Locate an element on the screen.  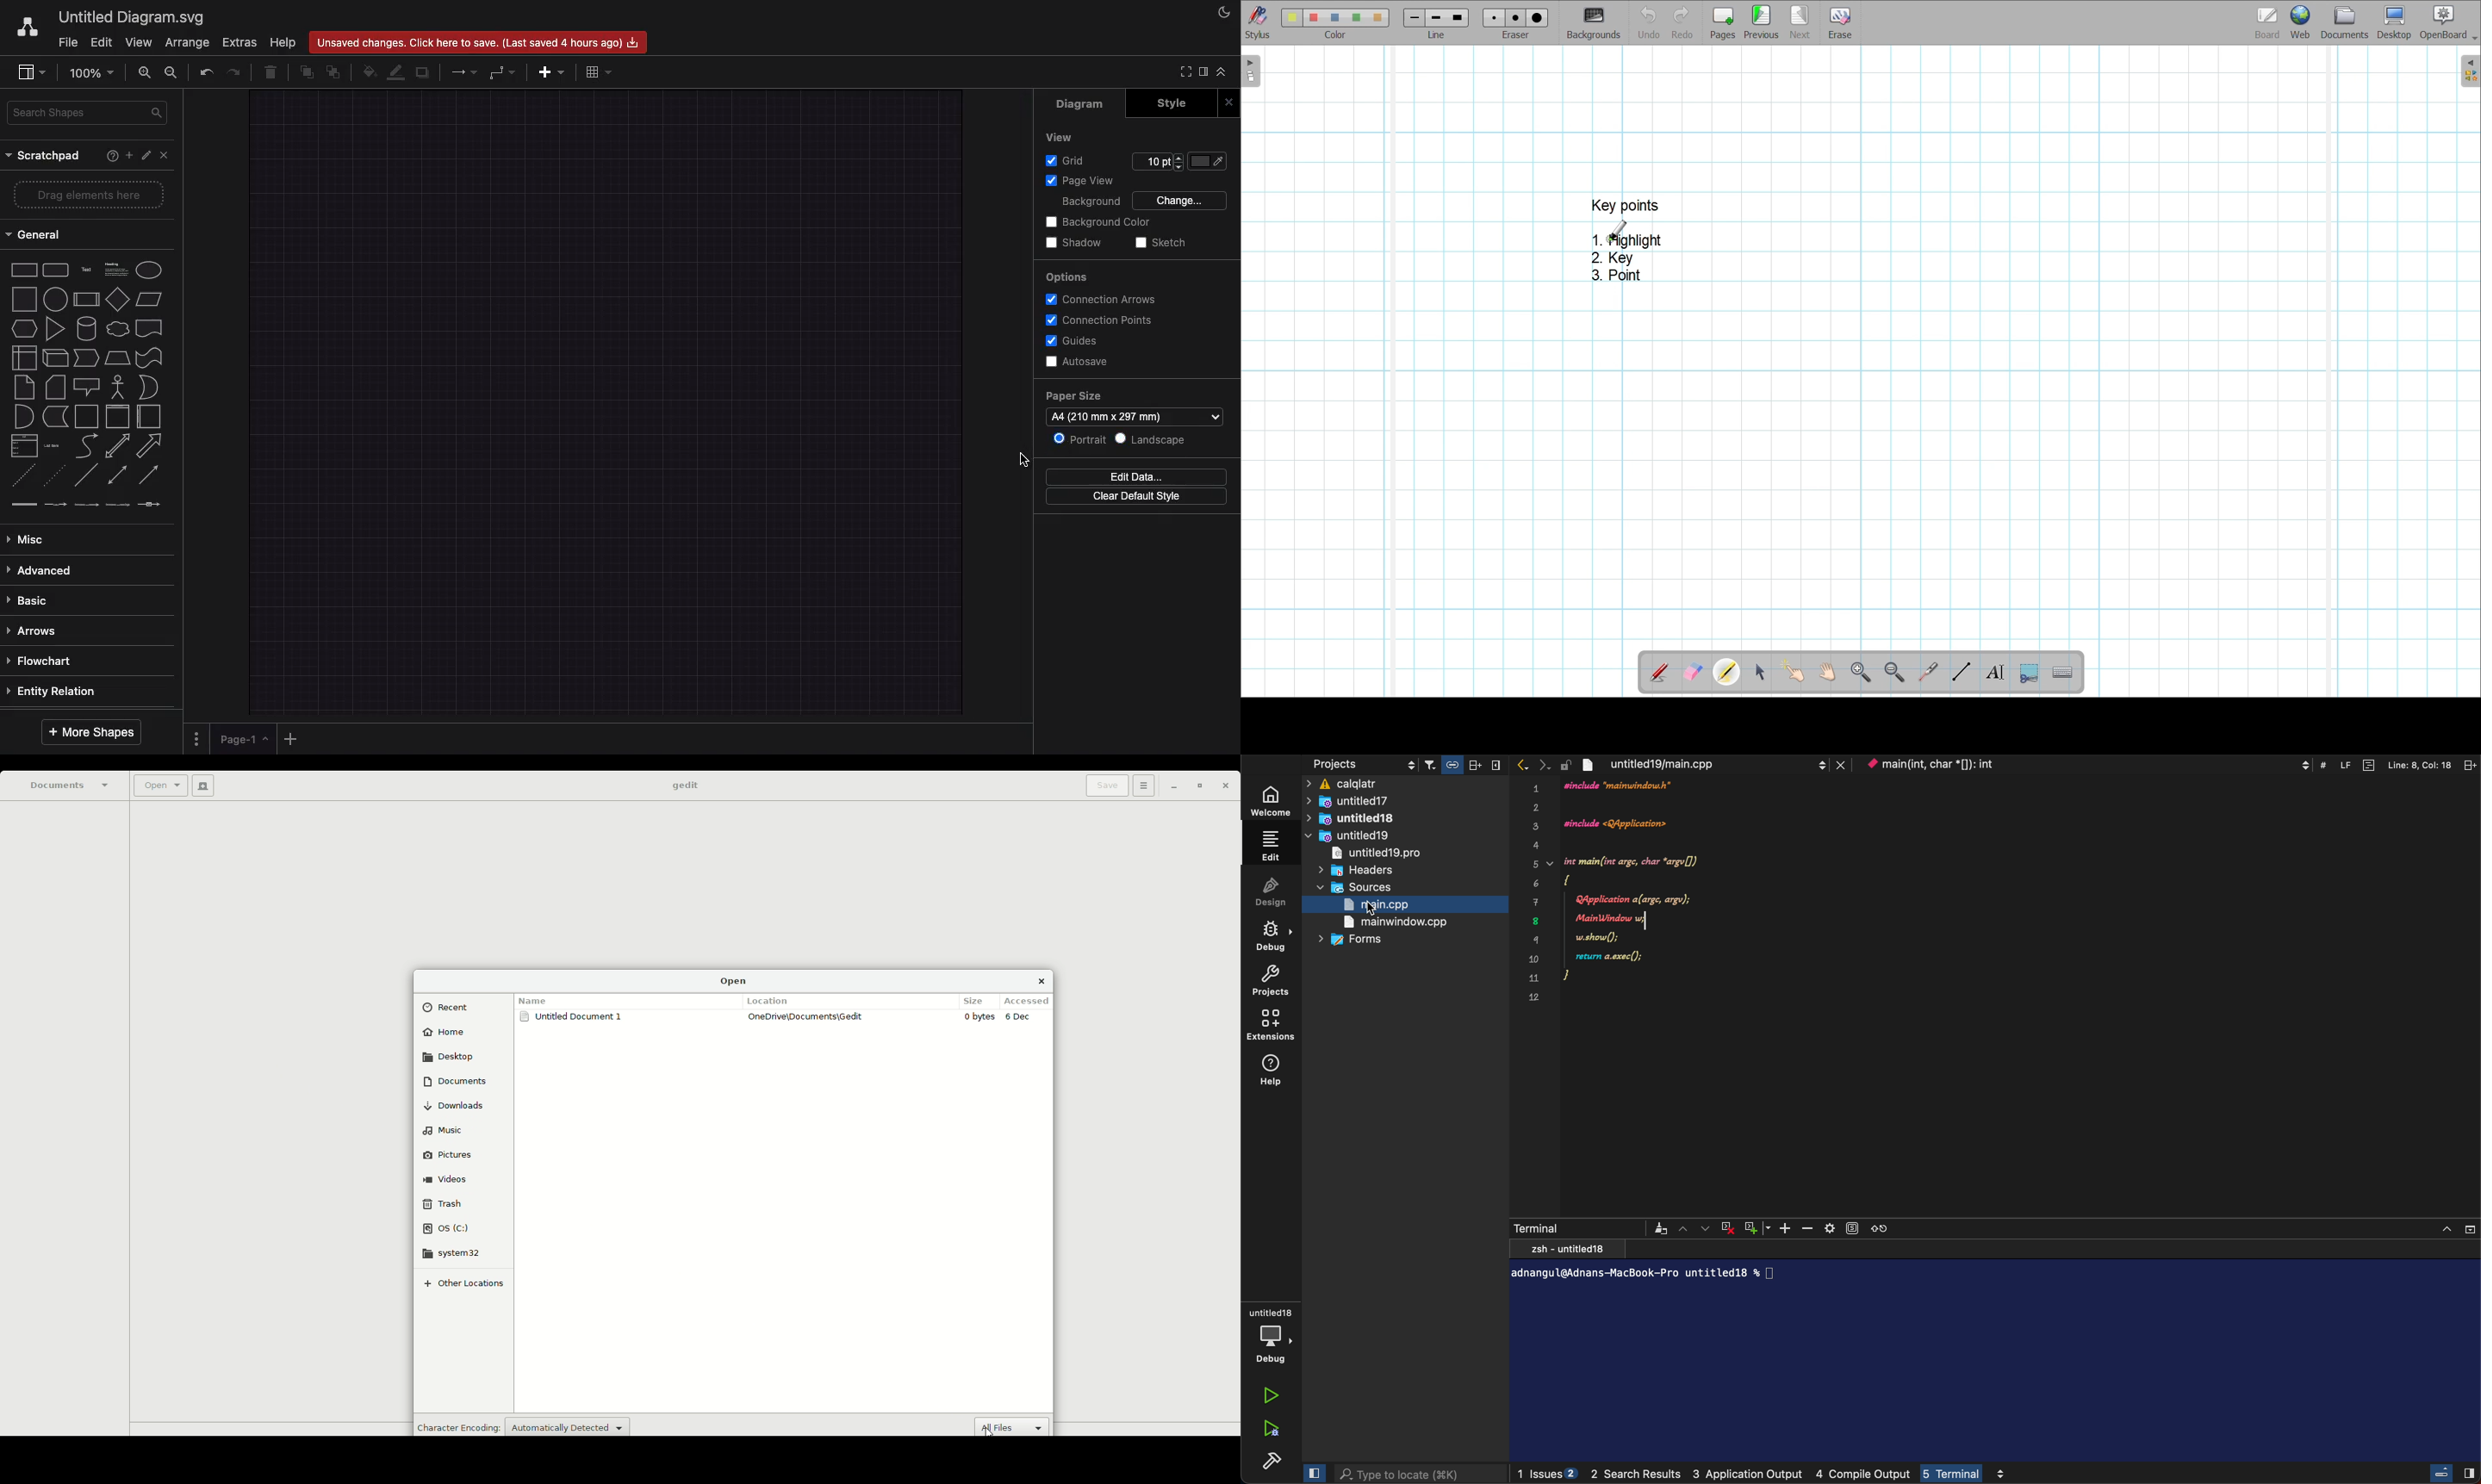
Portrait is located at coordinates (1080, 442).